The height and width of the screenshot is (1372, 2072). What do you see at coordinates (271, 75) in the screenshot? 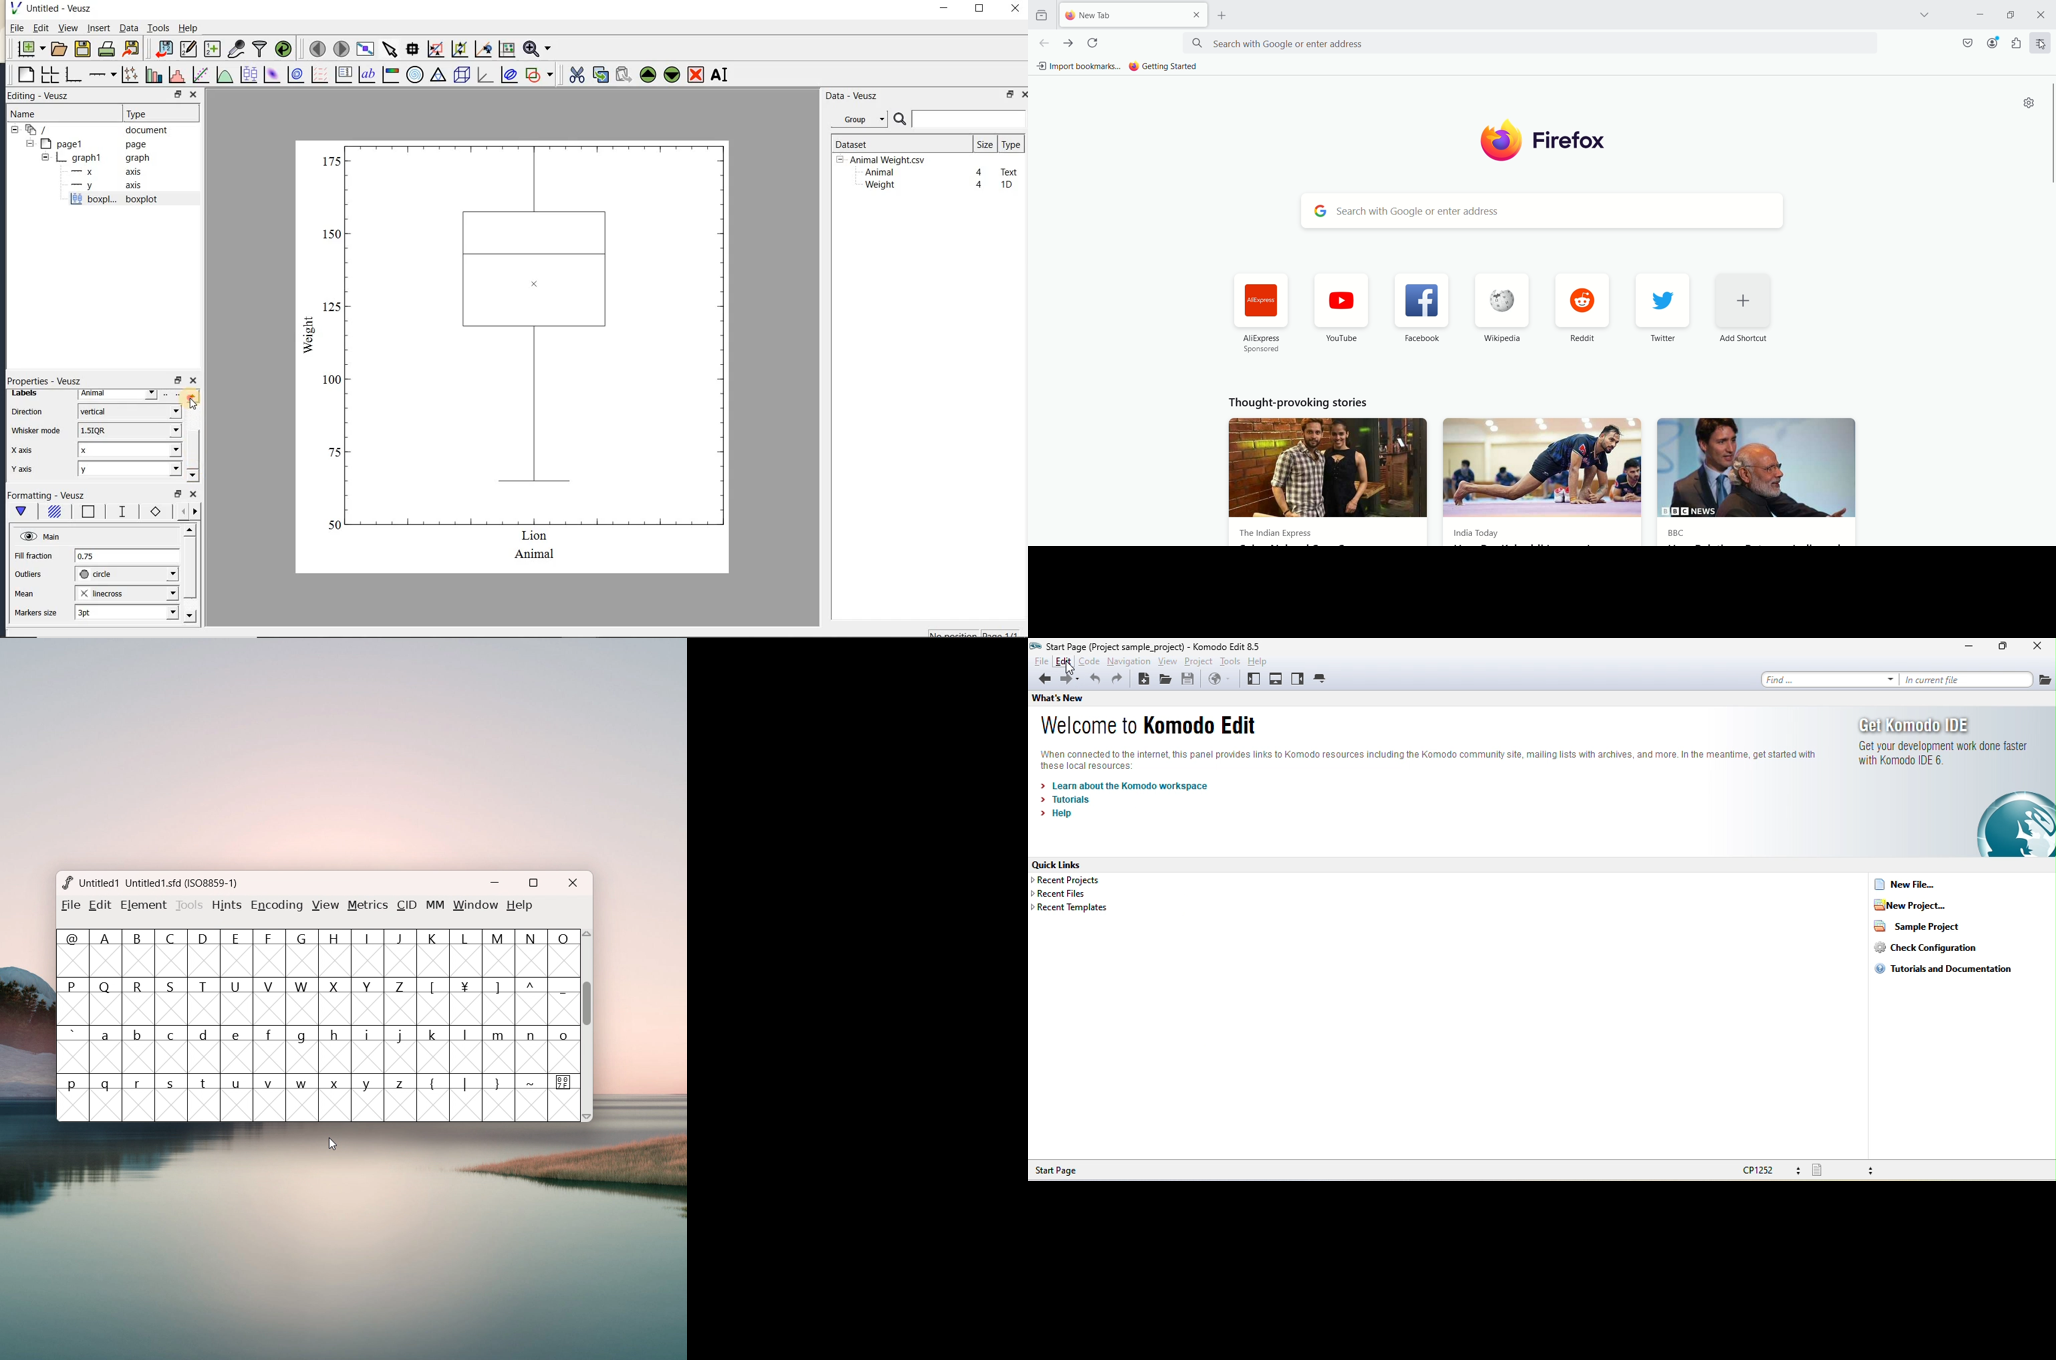
I see `plot a 2d dataset as an image` at bounding box center [271, 75].